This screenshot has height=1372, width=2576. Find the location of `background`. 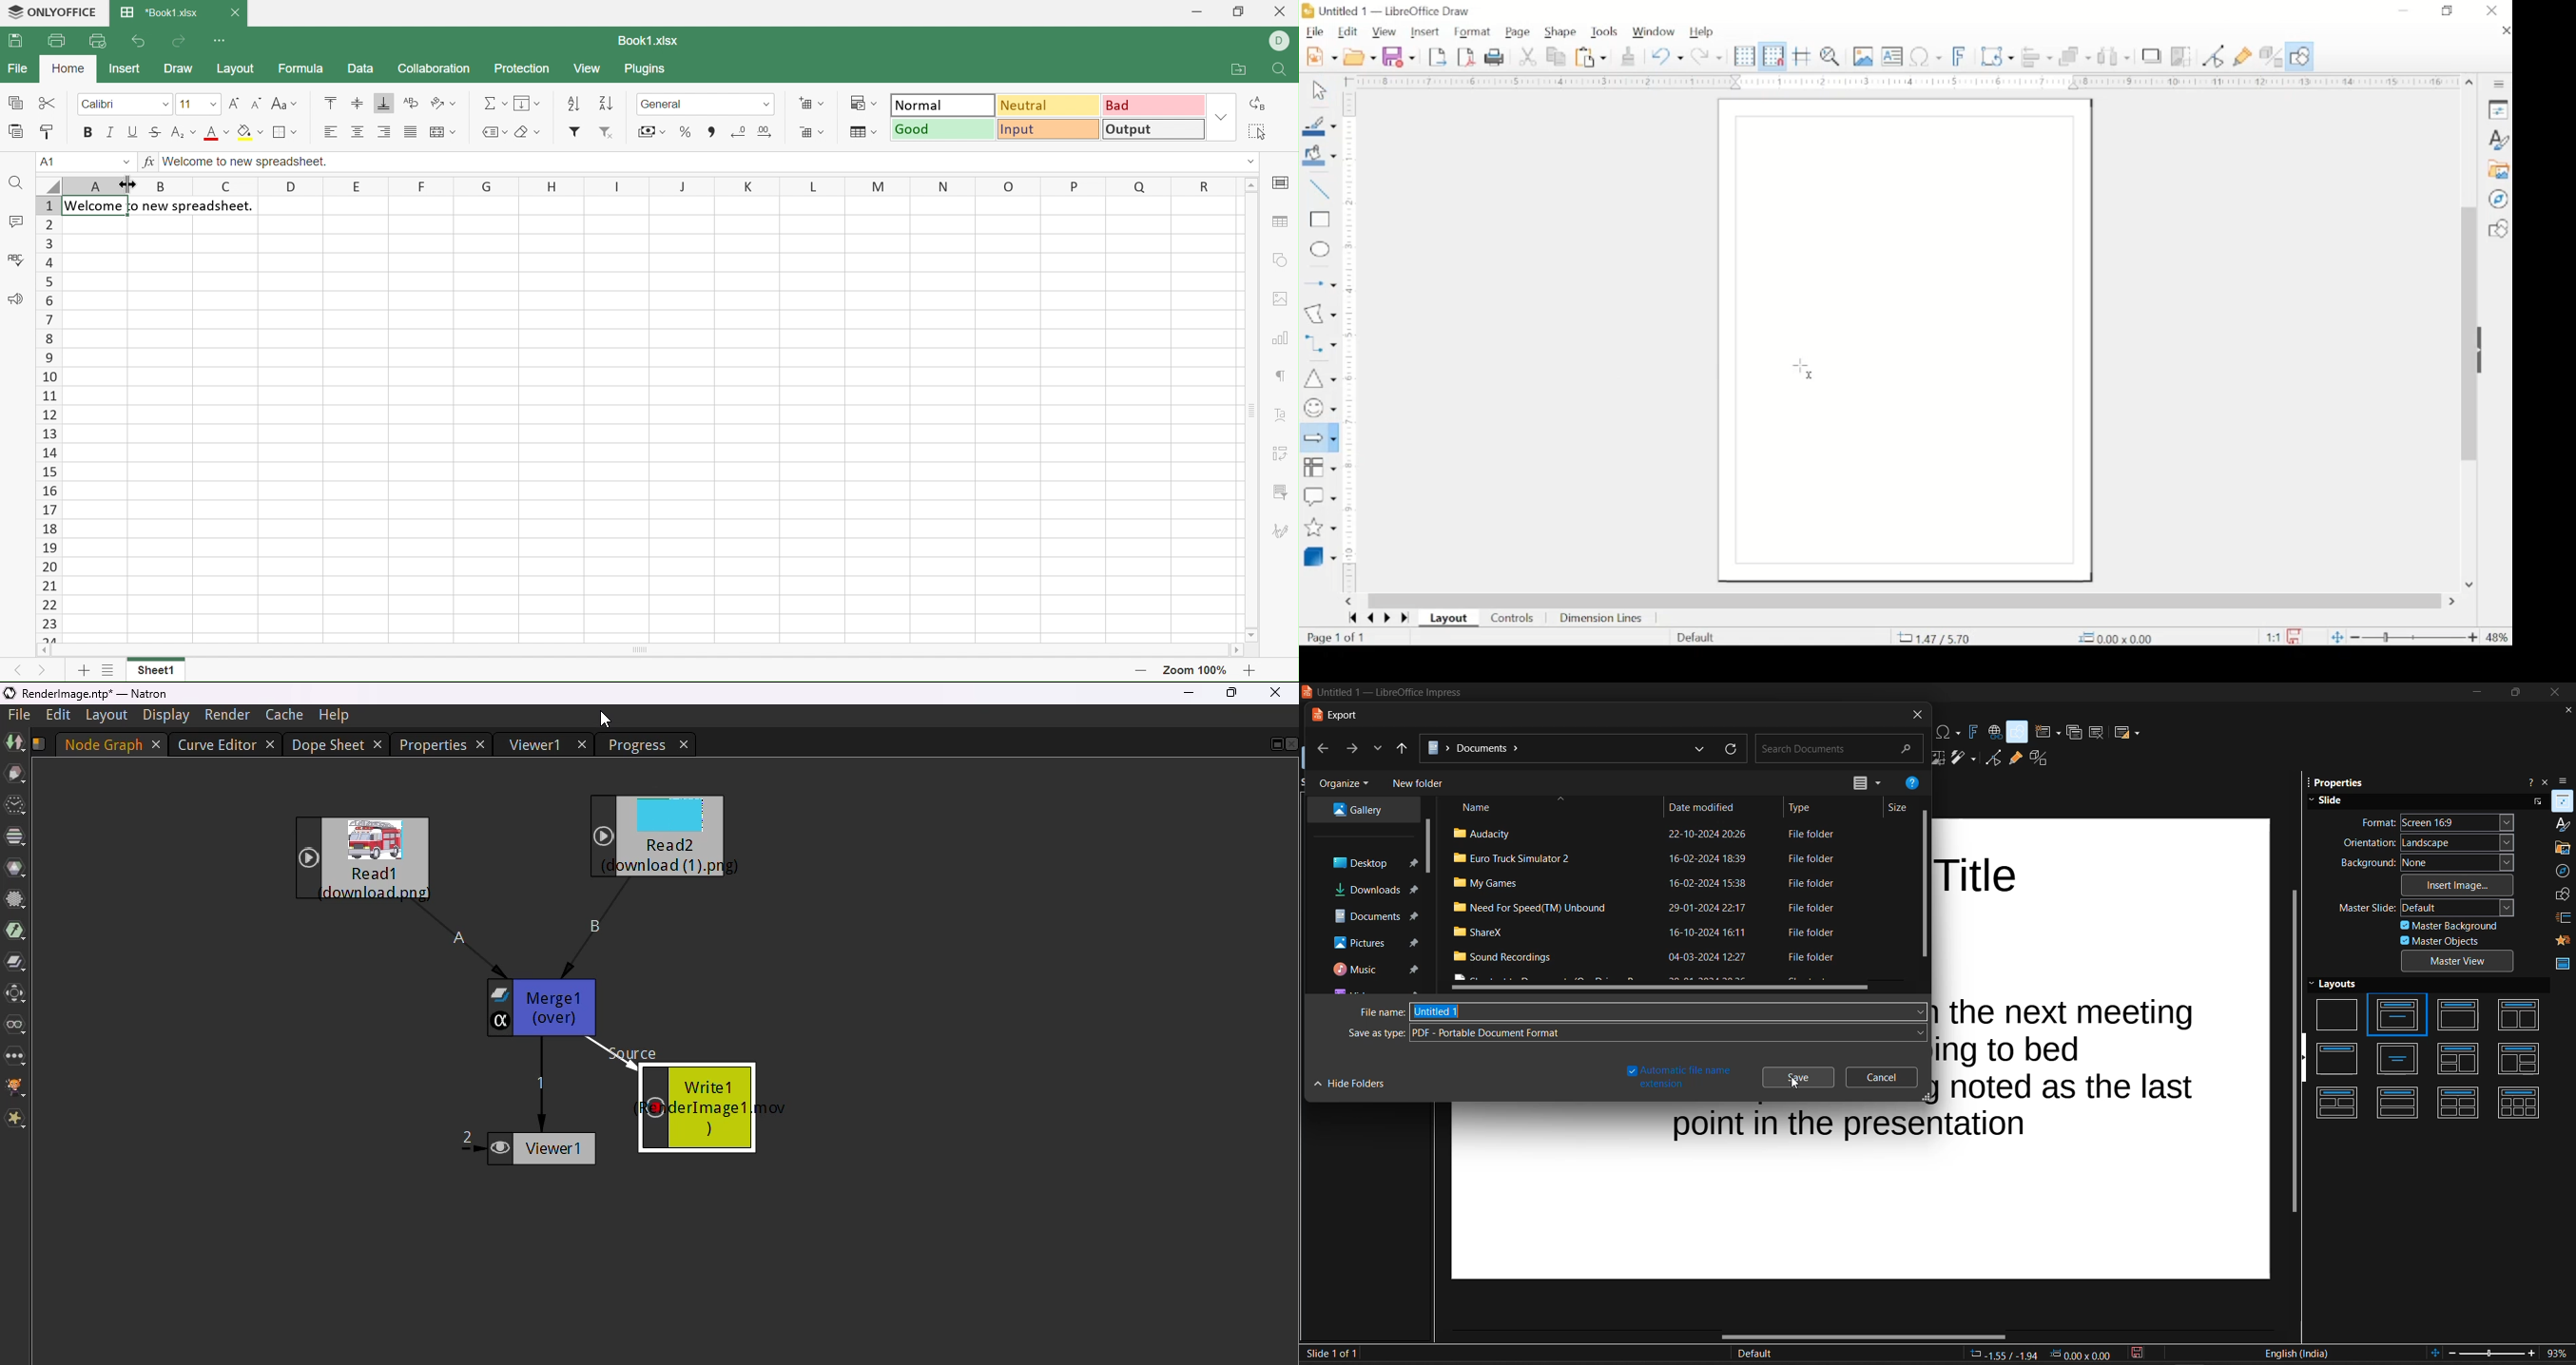

background is located at coordinates (2429, 862).